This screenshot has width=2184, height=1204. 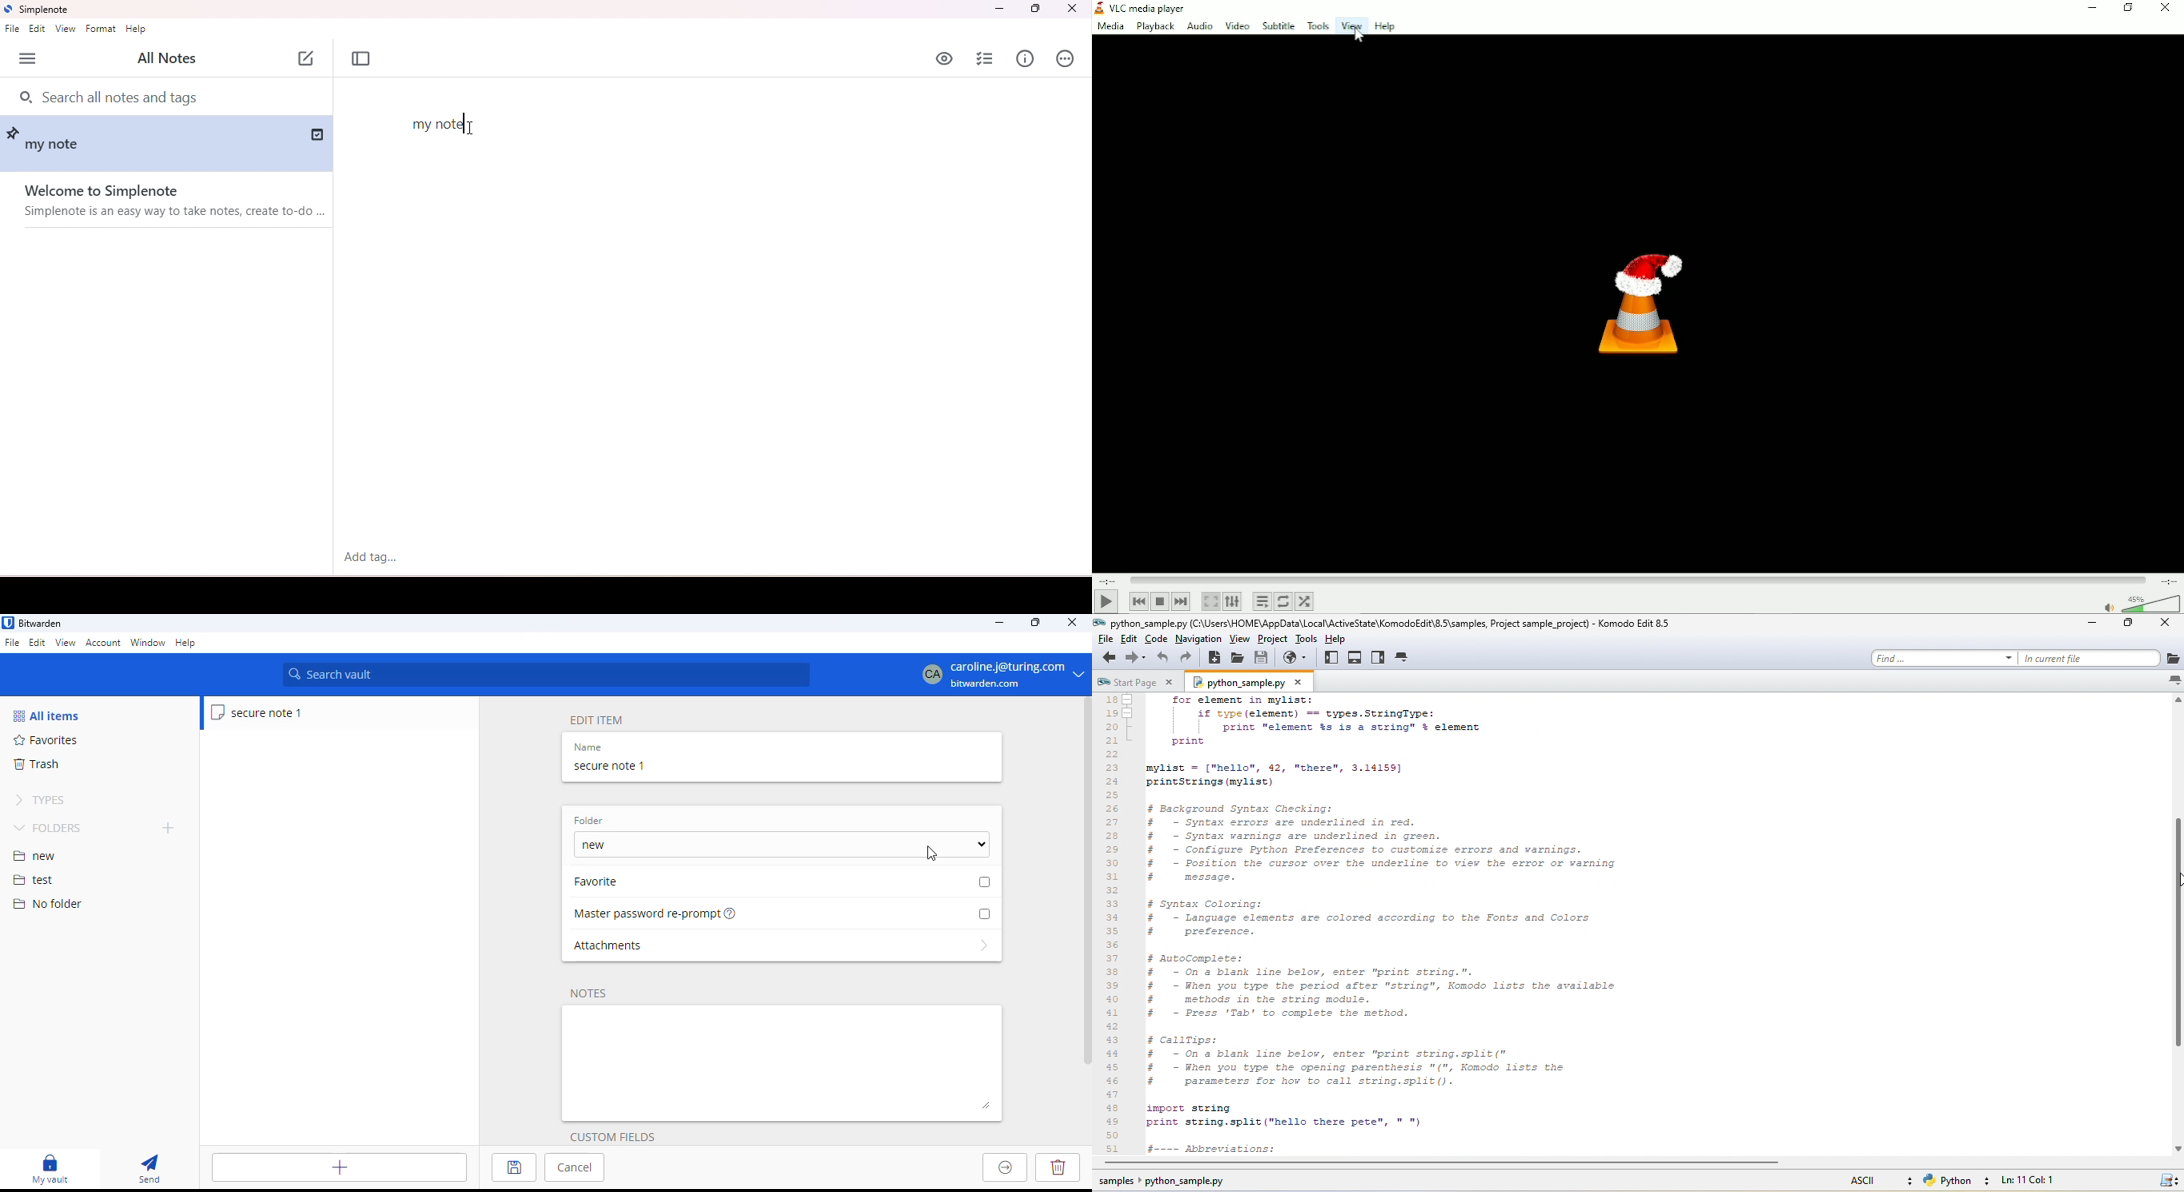 What do you see at coordinates (136, 30) in the screenshot?
I see `help` at bounding box center [136, 30].